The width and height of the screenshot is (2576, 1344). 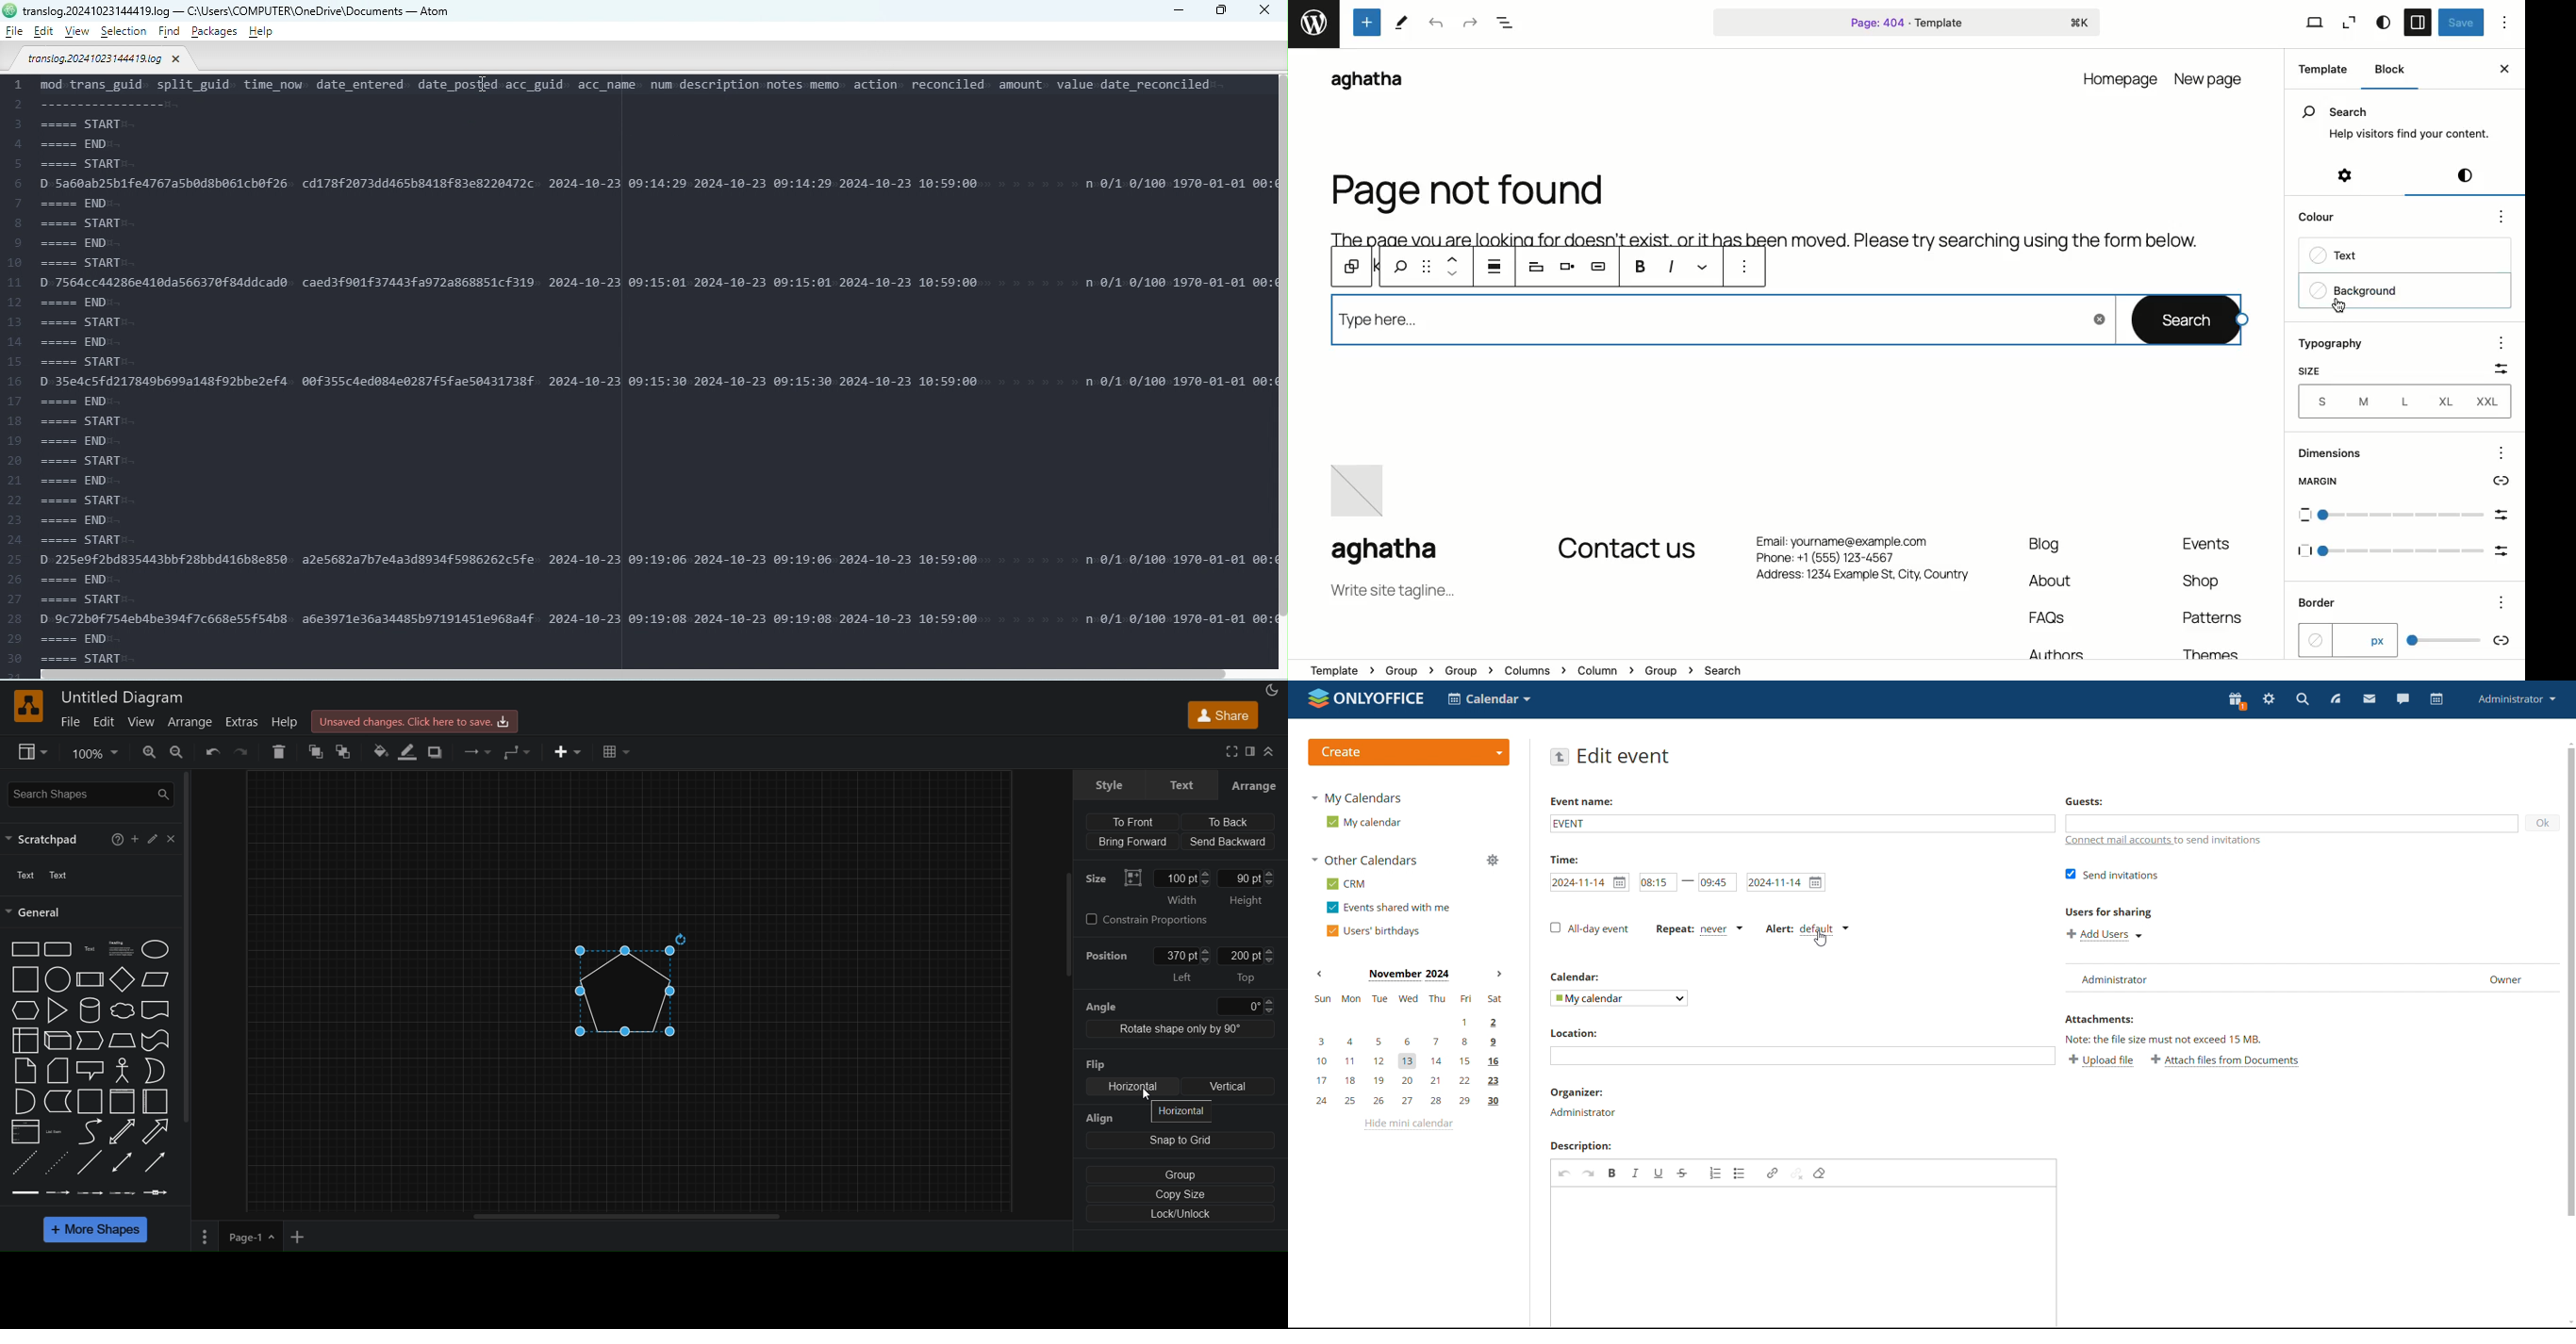 I want to click on Increase/Decrease left position, so click(x=1205, y=955).